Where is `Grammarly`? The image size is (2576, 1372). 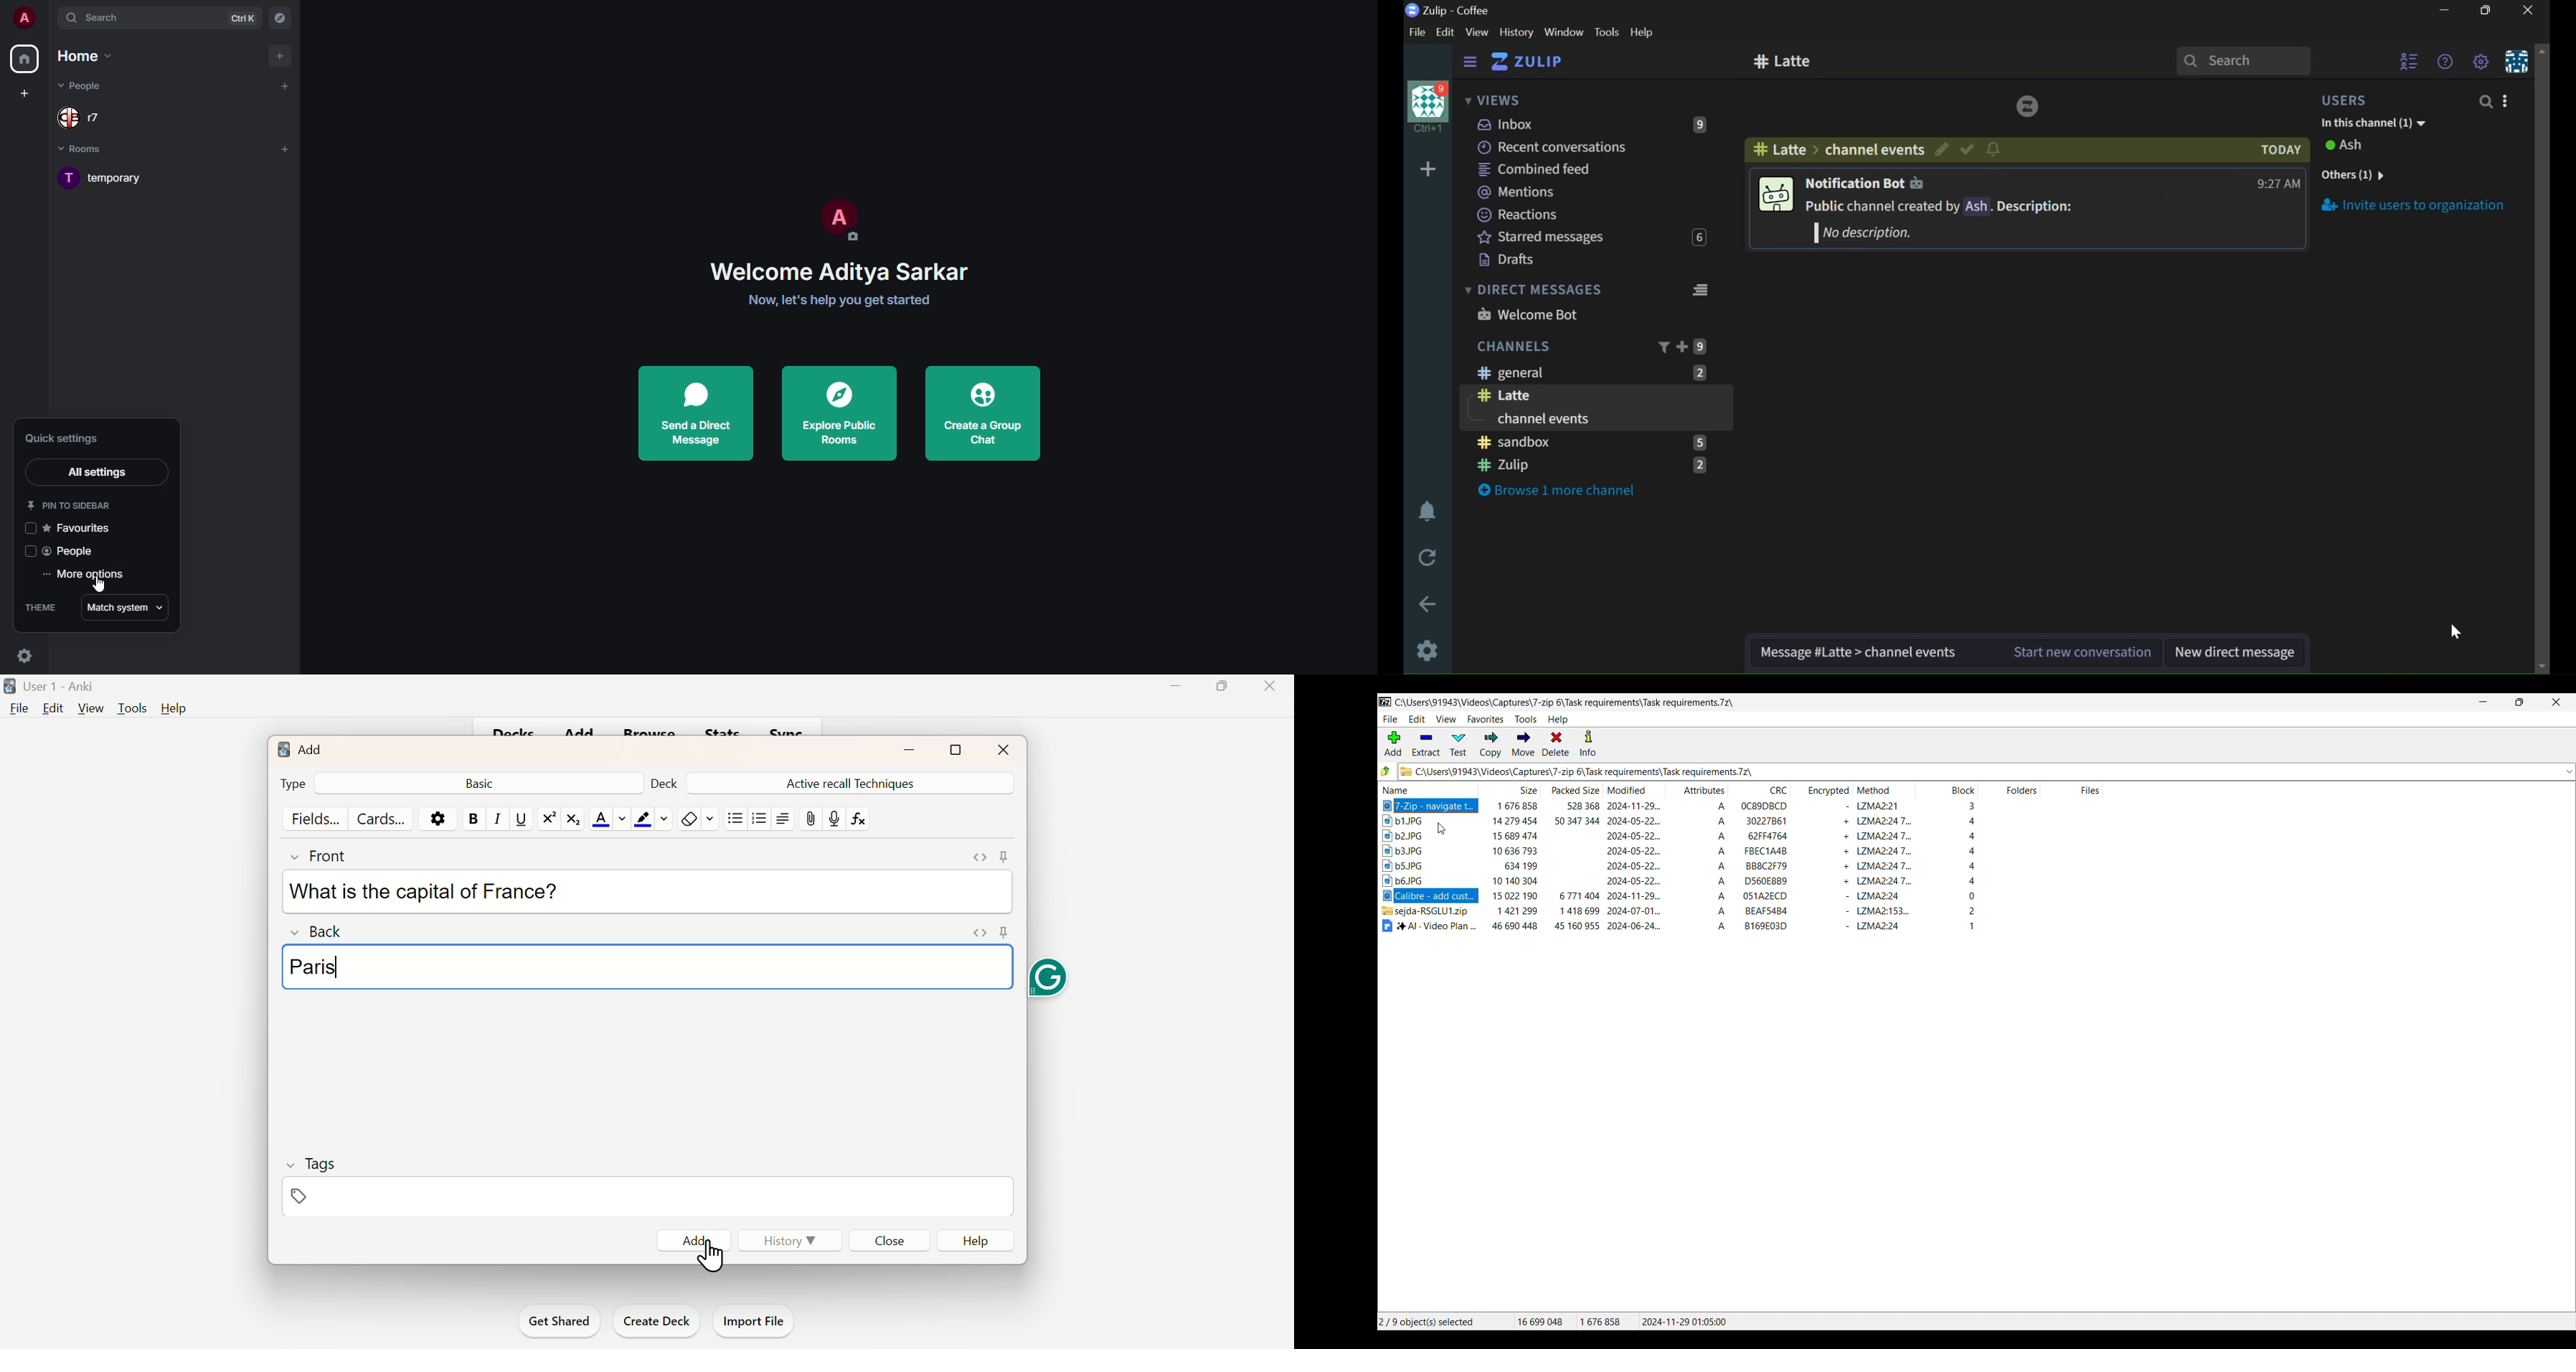
Grammarly is located at coordinates (1052, 981).